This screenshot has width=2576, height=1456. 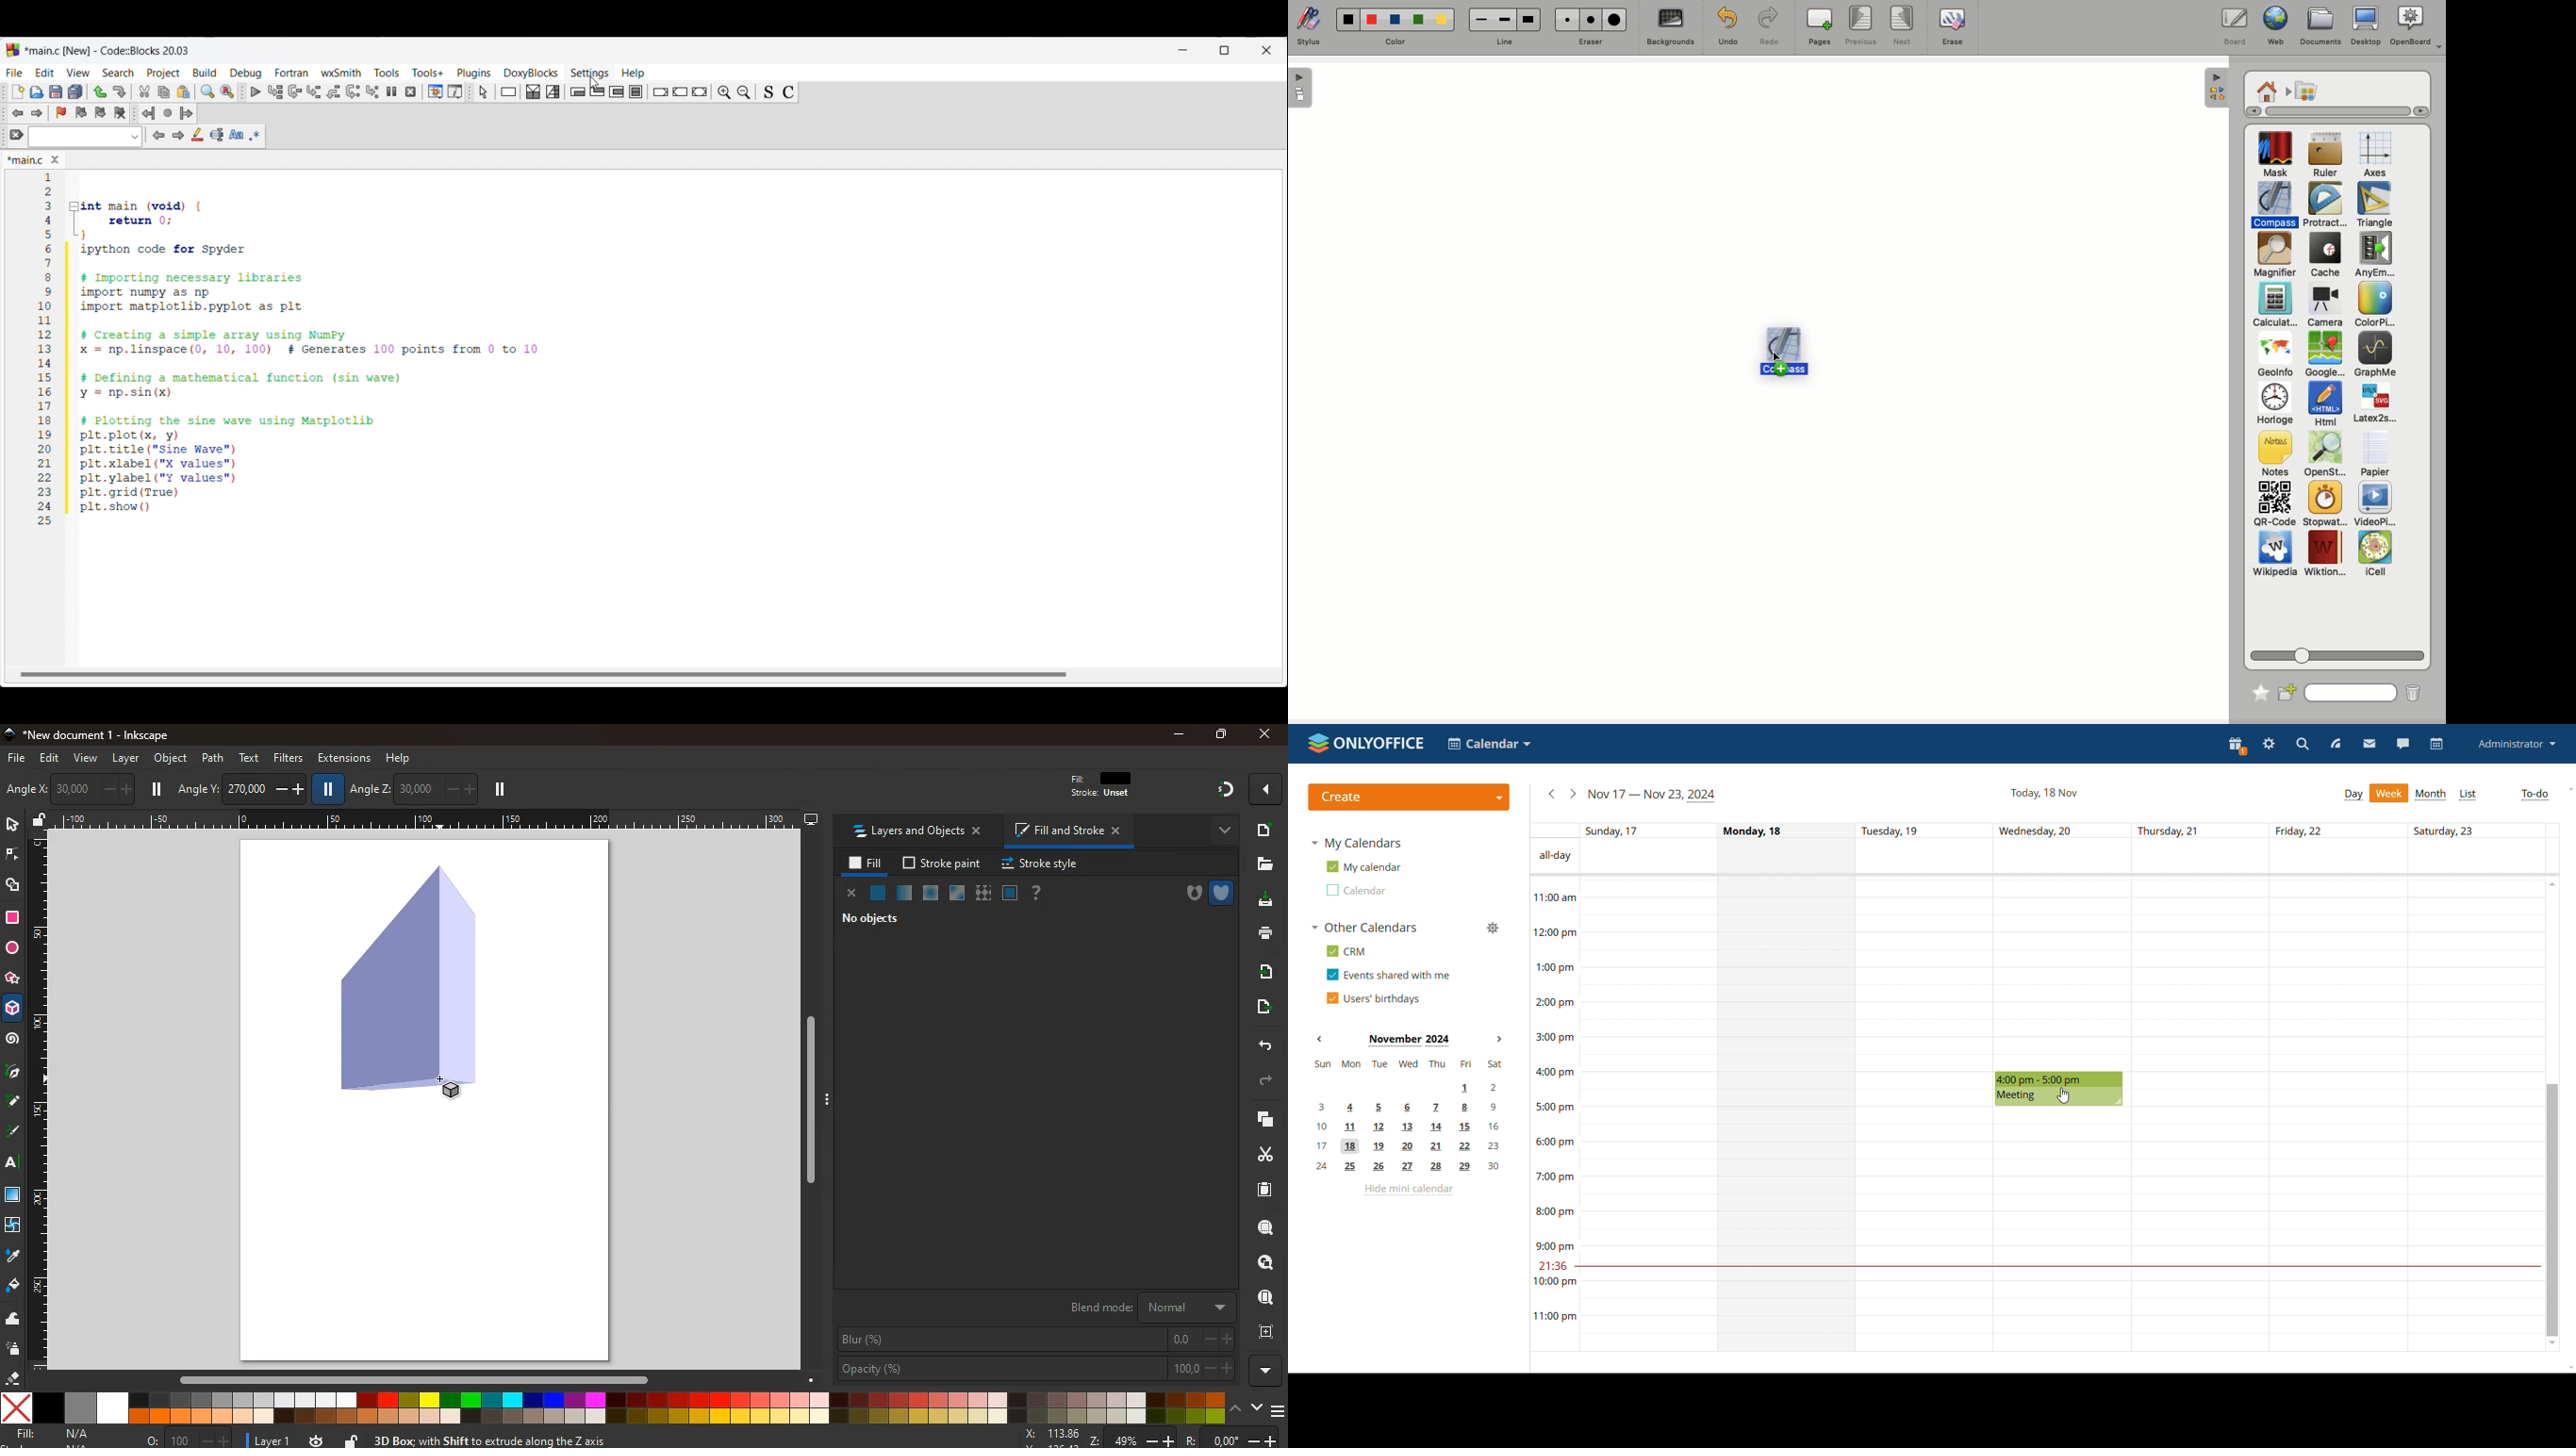 What do you see at coordinates (12, 1105) in the screenshot?
I see `draw` at bounding box center [12, 1105].